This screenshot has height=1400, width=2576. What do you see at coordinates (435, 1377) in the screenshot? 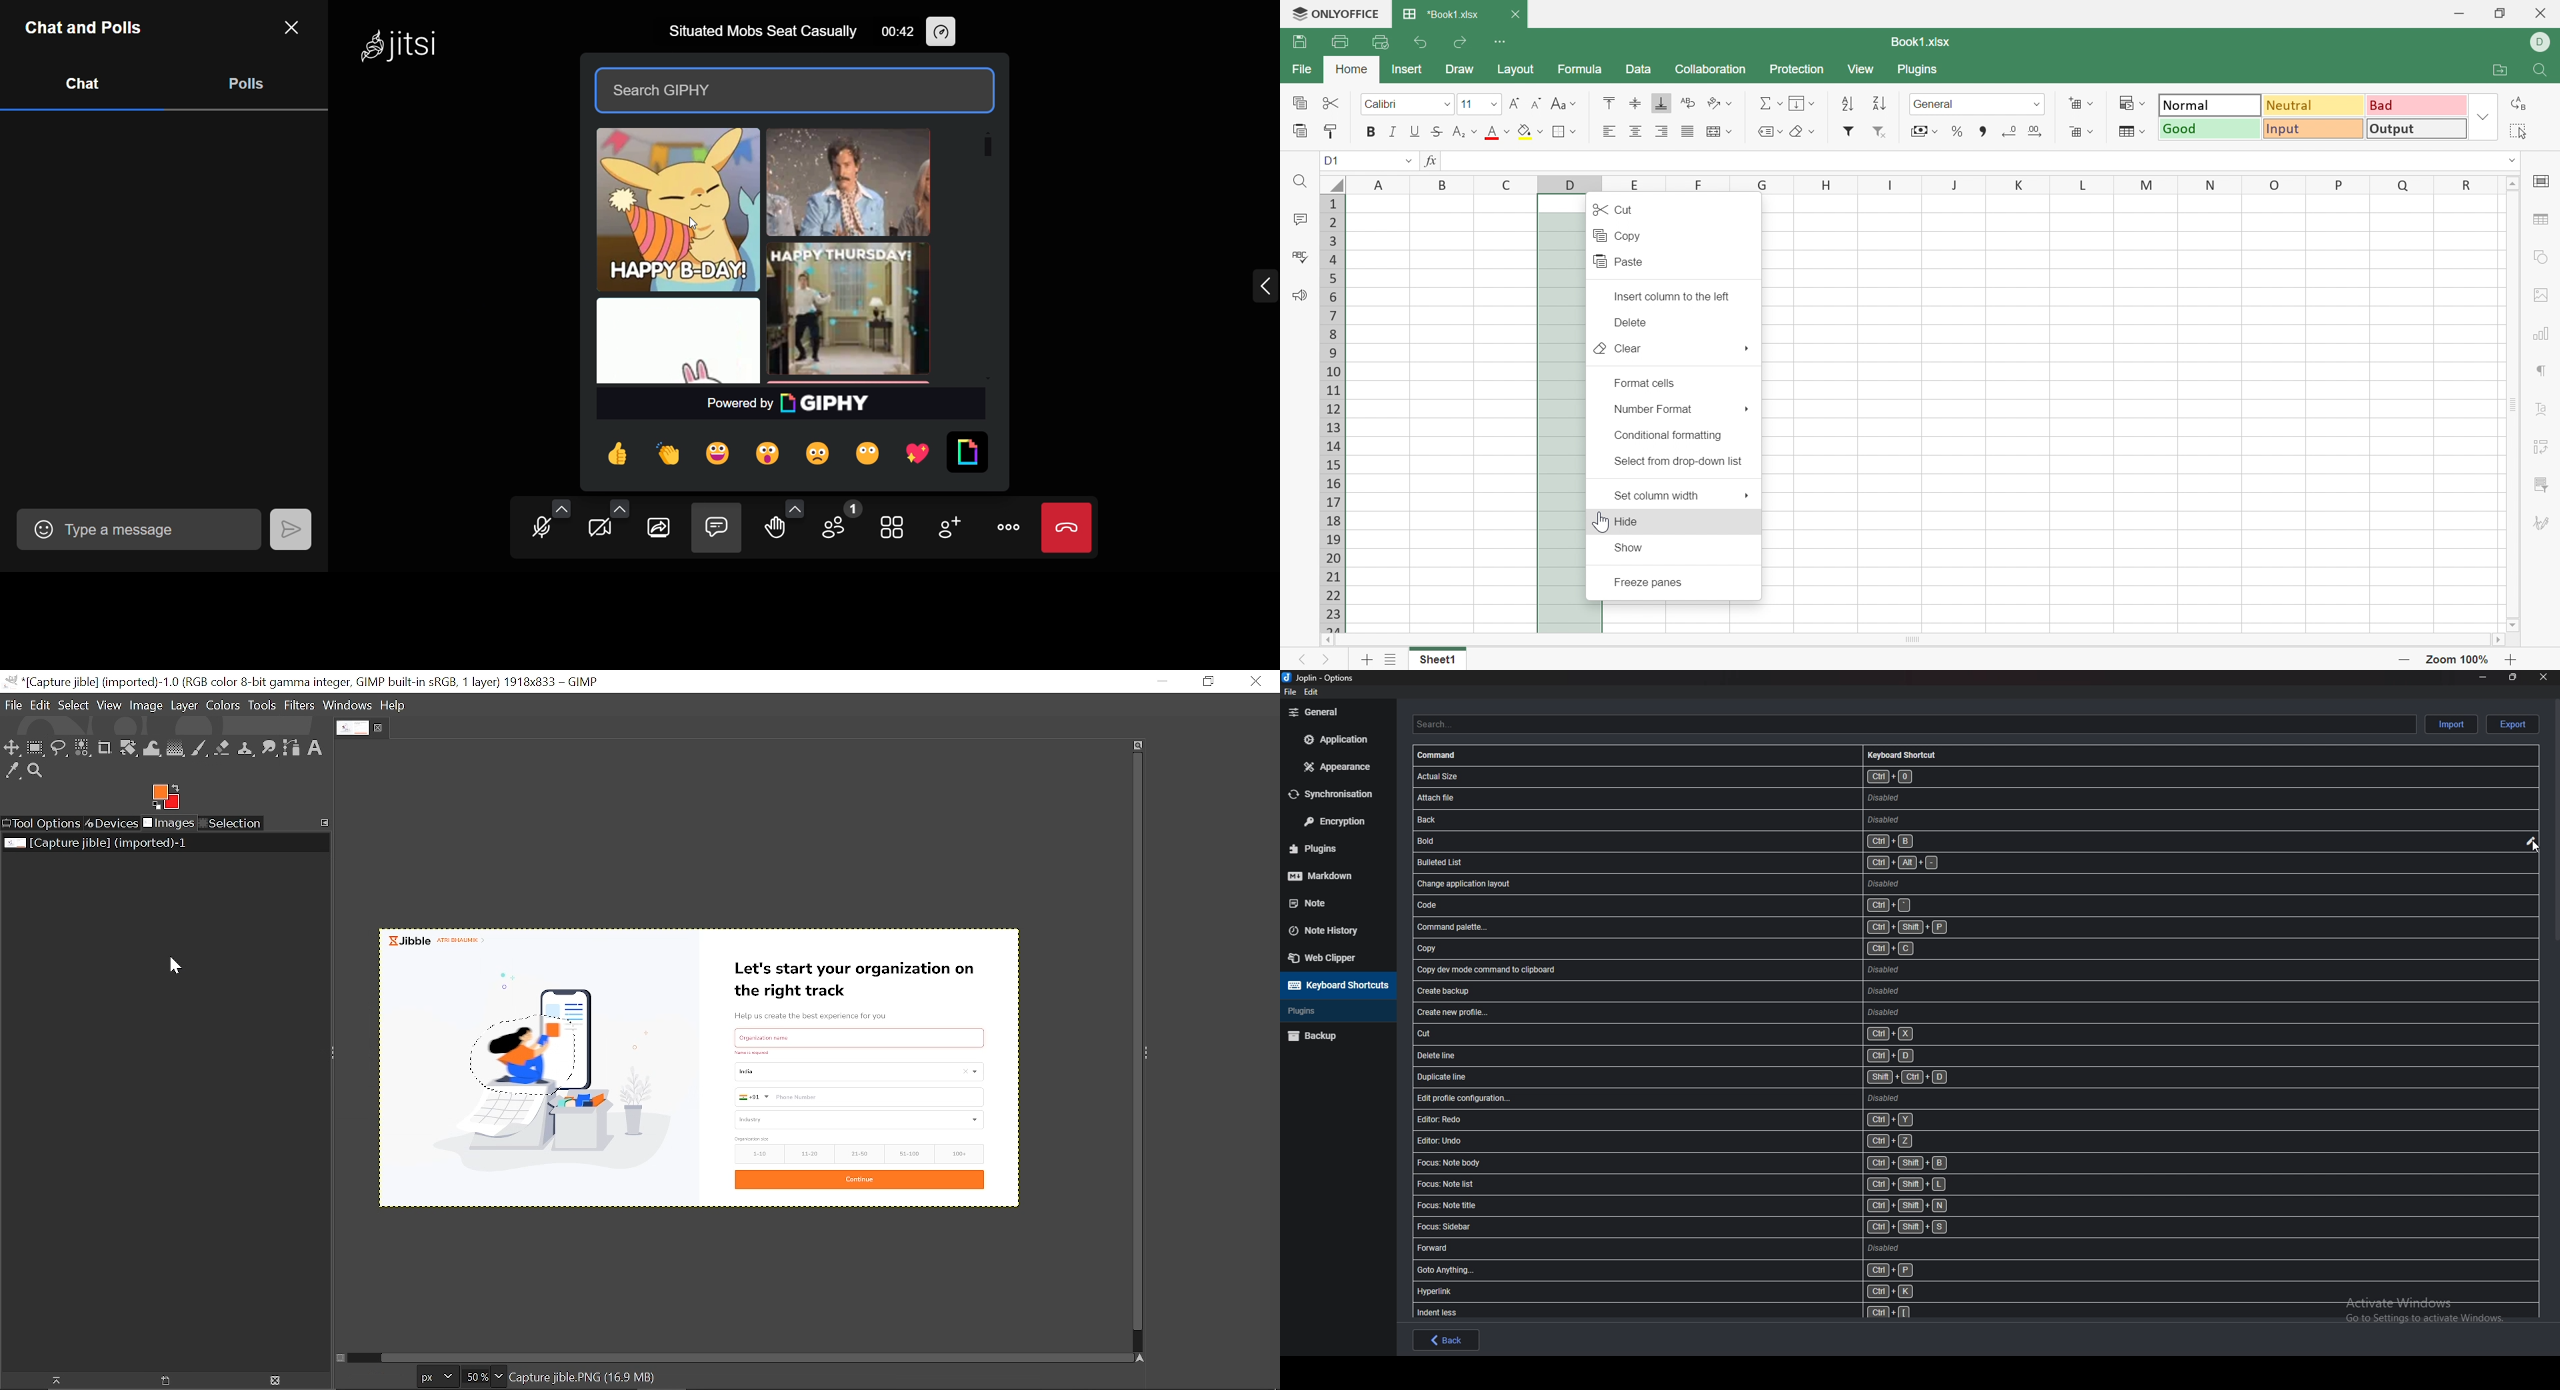
I see `Current image unit` at bounding box center [435, 1377].